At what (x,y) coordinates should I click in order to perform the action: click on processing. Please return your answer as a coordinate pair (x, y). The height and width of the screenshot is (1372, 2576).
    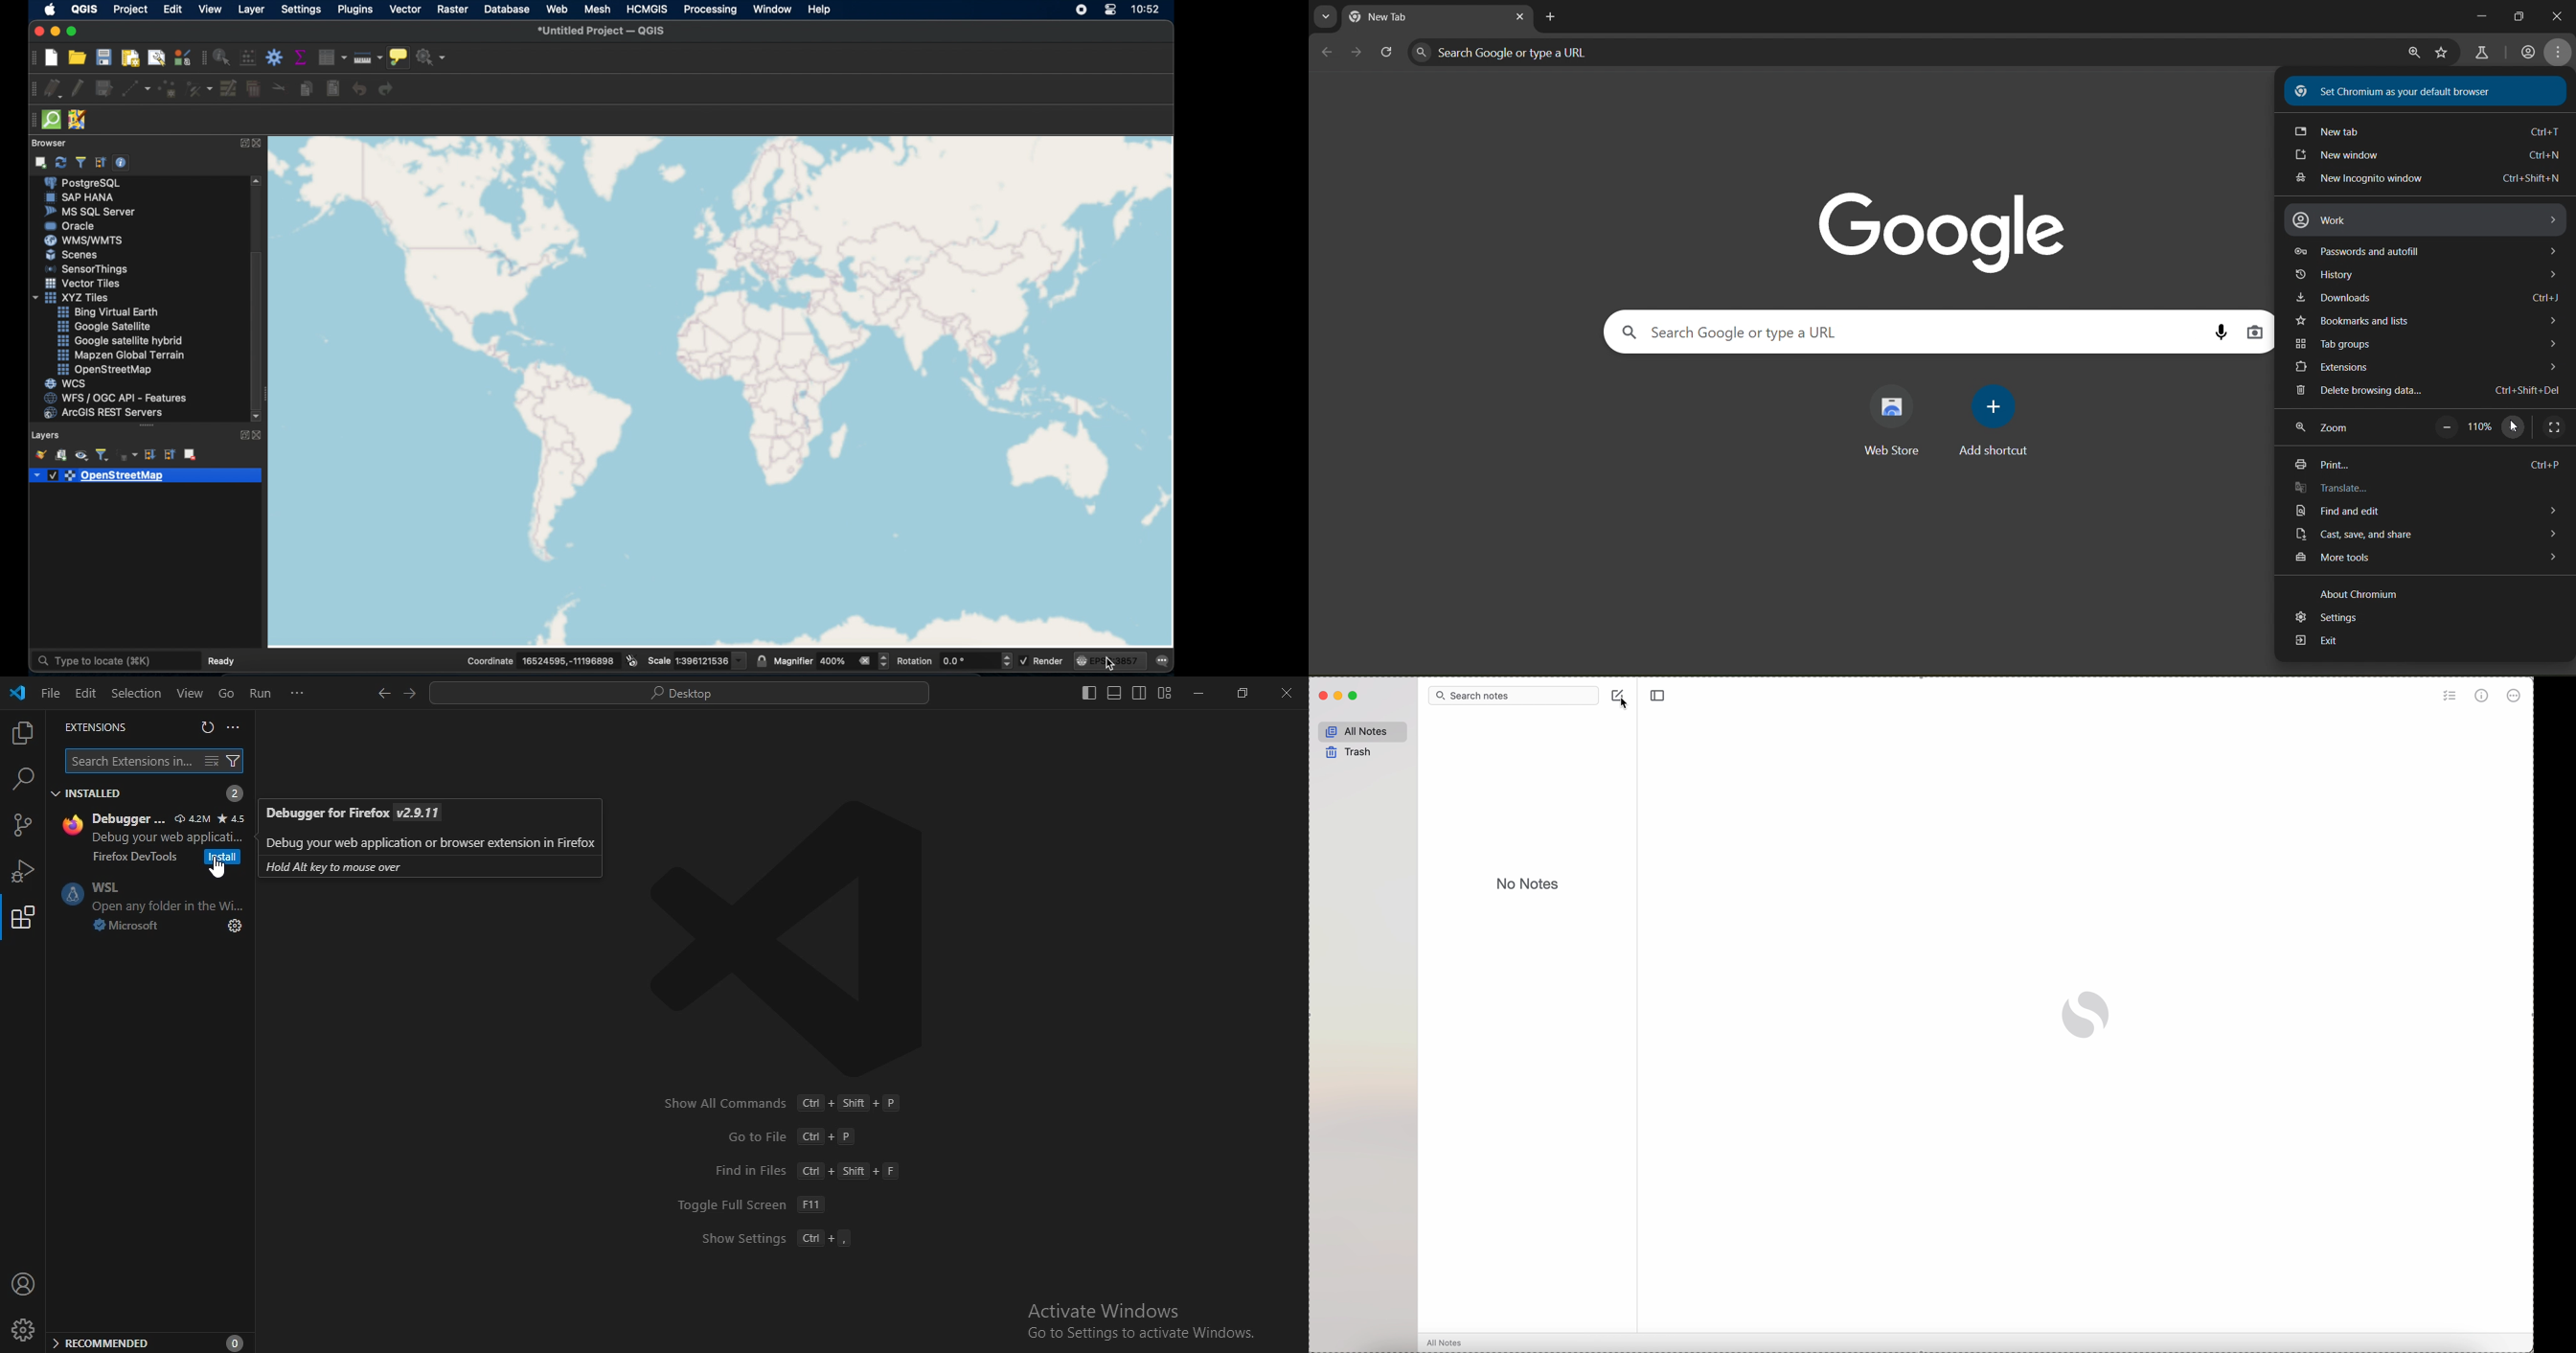
    Looking at the image, I should click on (712, 10).